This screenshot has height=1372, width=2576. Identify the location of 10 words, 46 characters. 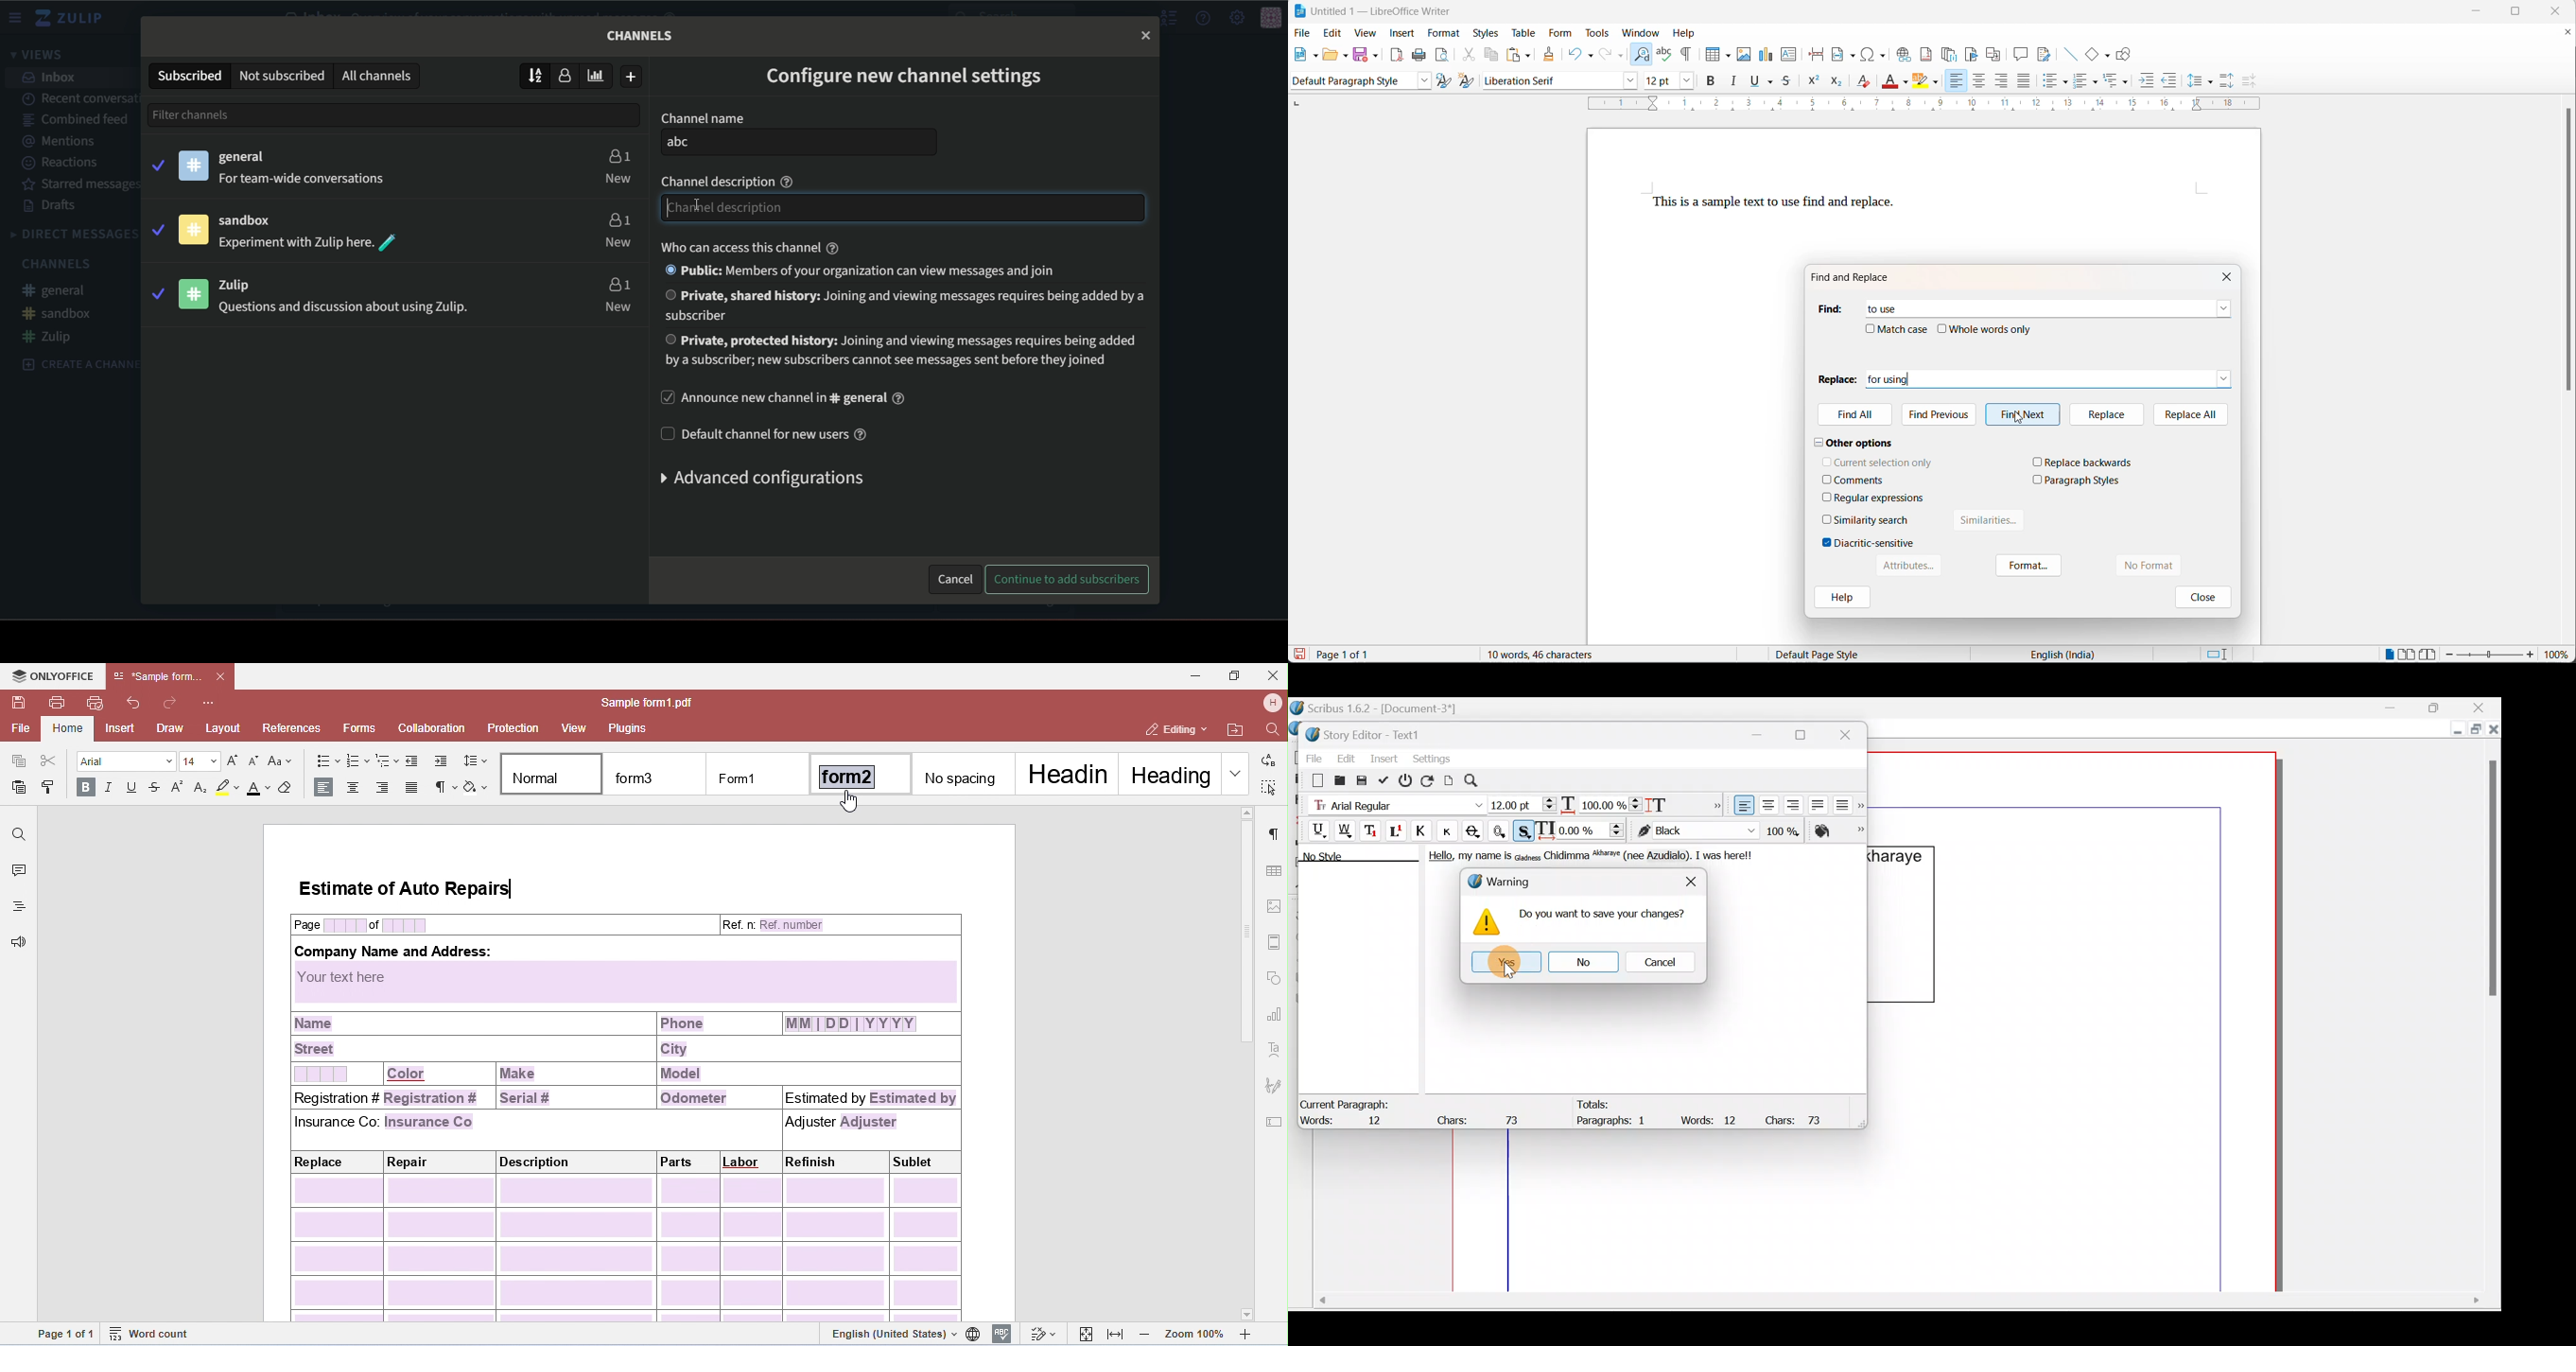
(1557, 654).